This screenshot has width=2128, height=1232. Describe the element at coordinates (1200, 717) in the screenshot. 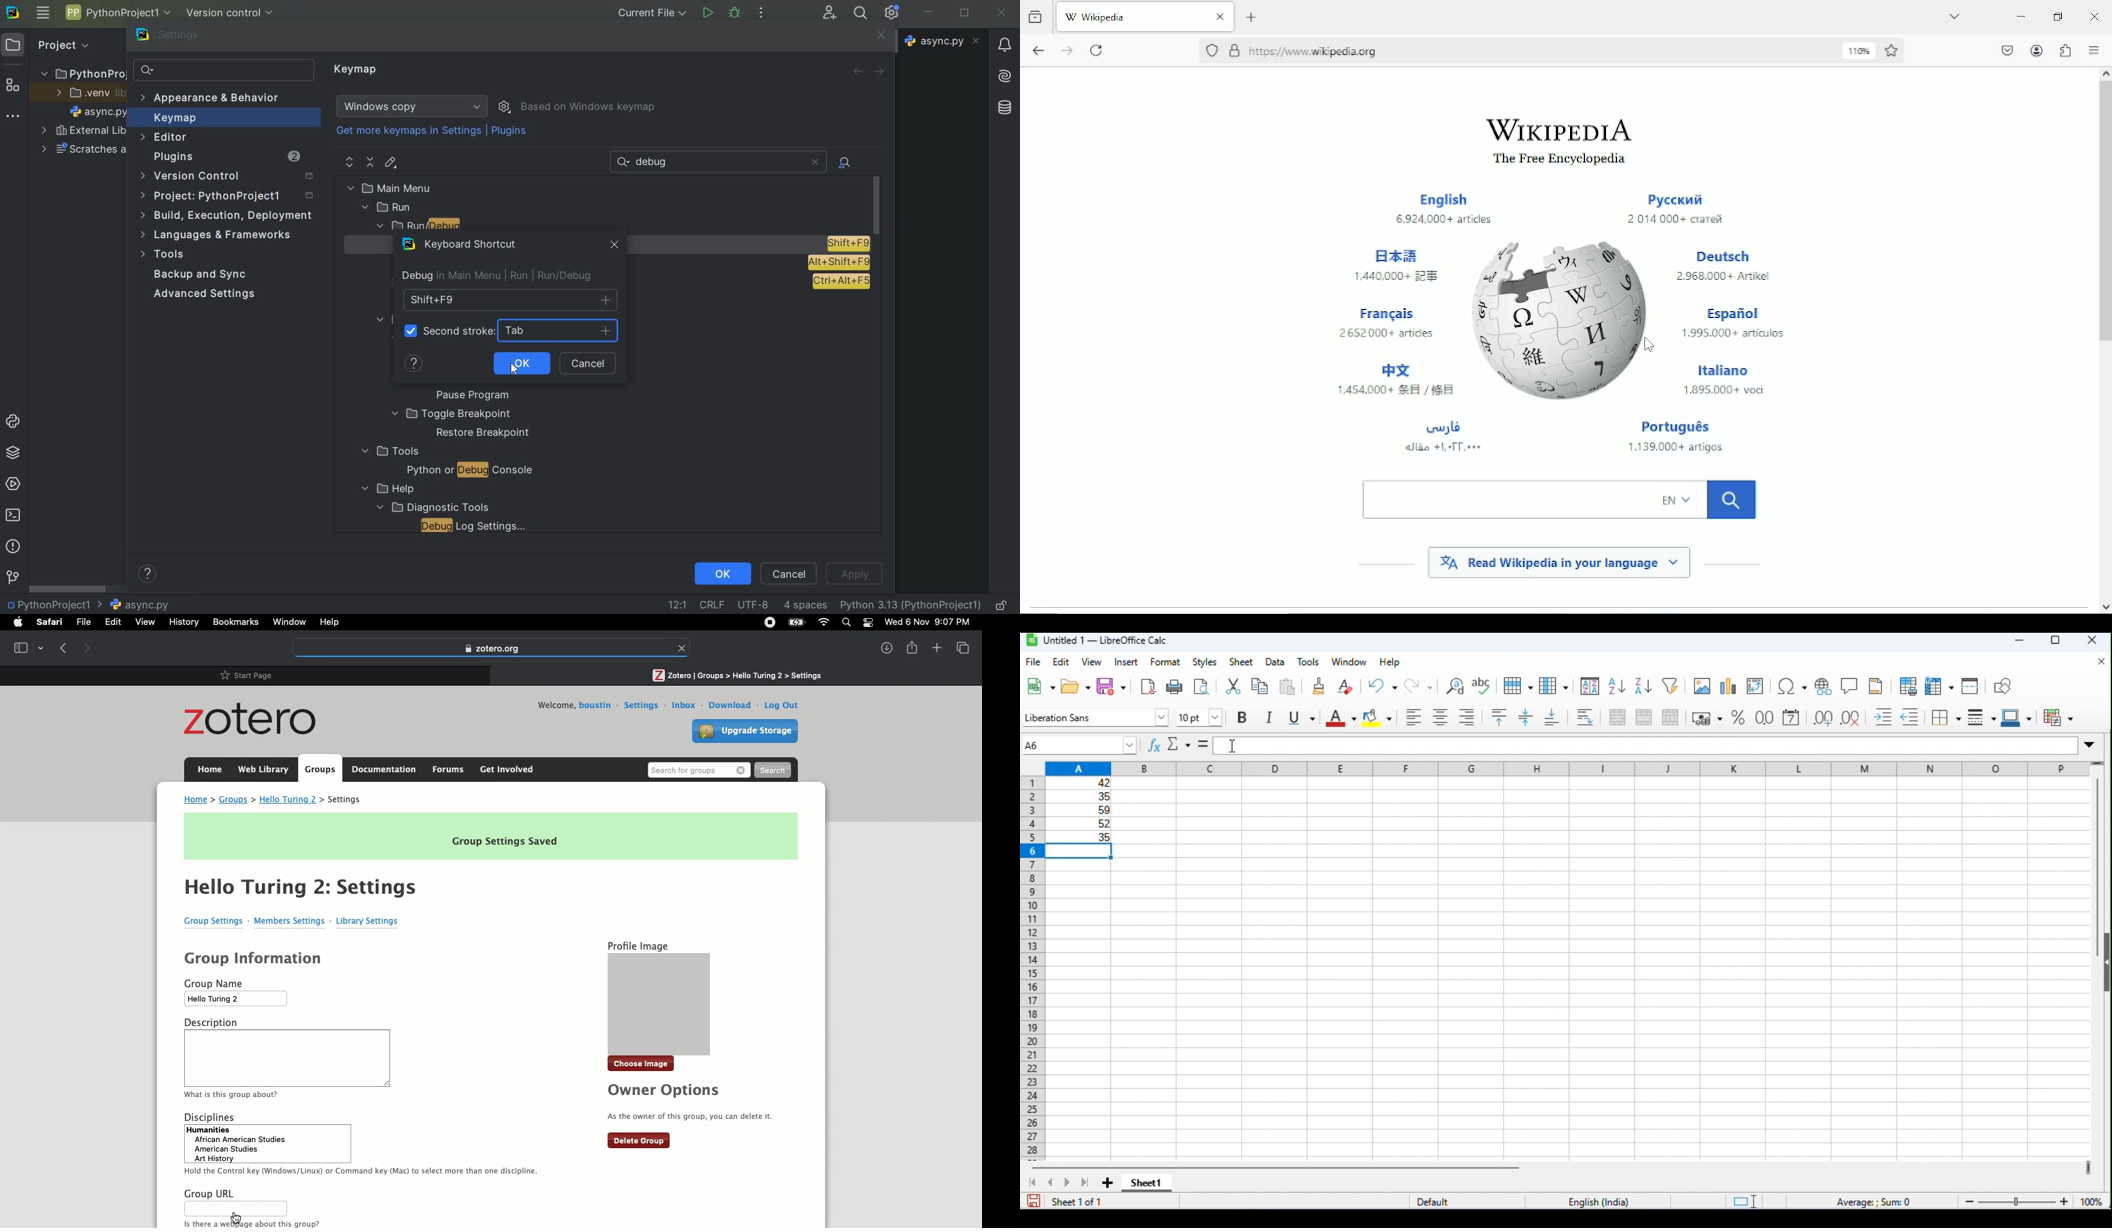

I see `font size` at that location.